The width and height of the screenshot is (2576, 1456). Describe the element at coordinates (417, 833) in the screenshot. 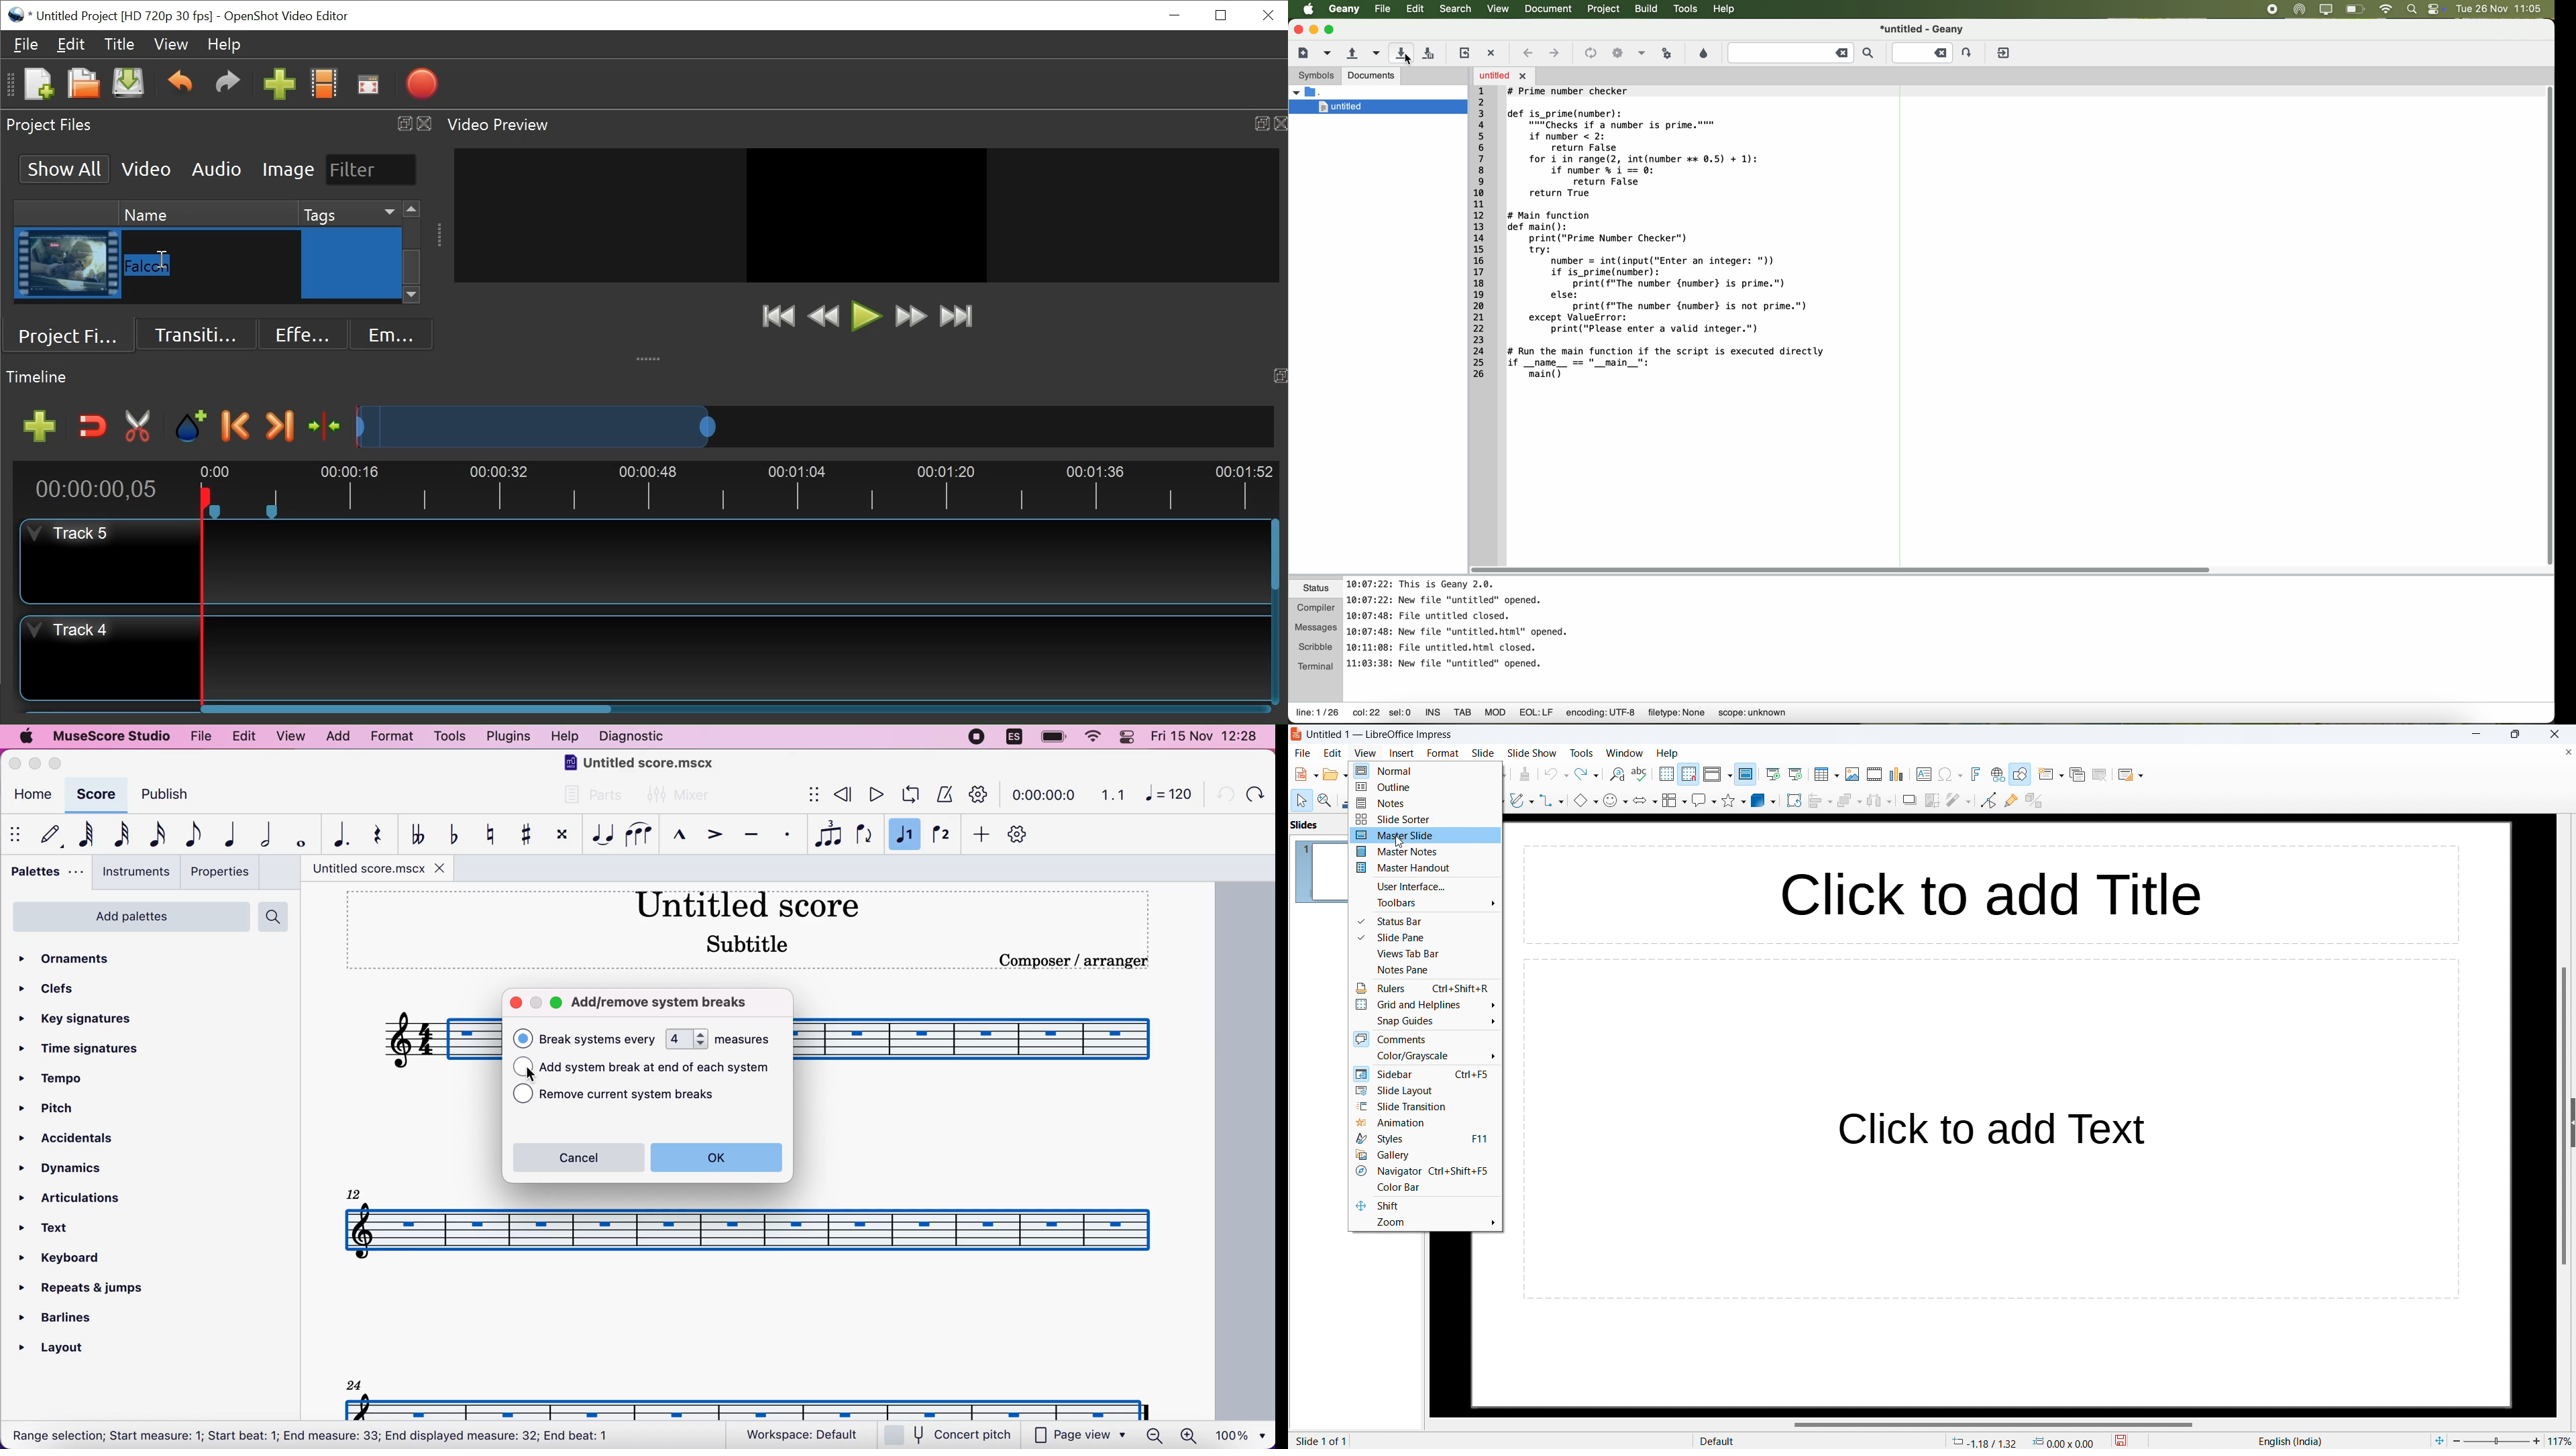

I see `toggle double flat` at that location.